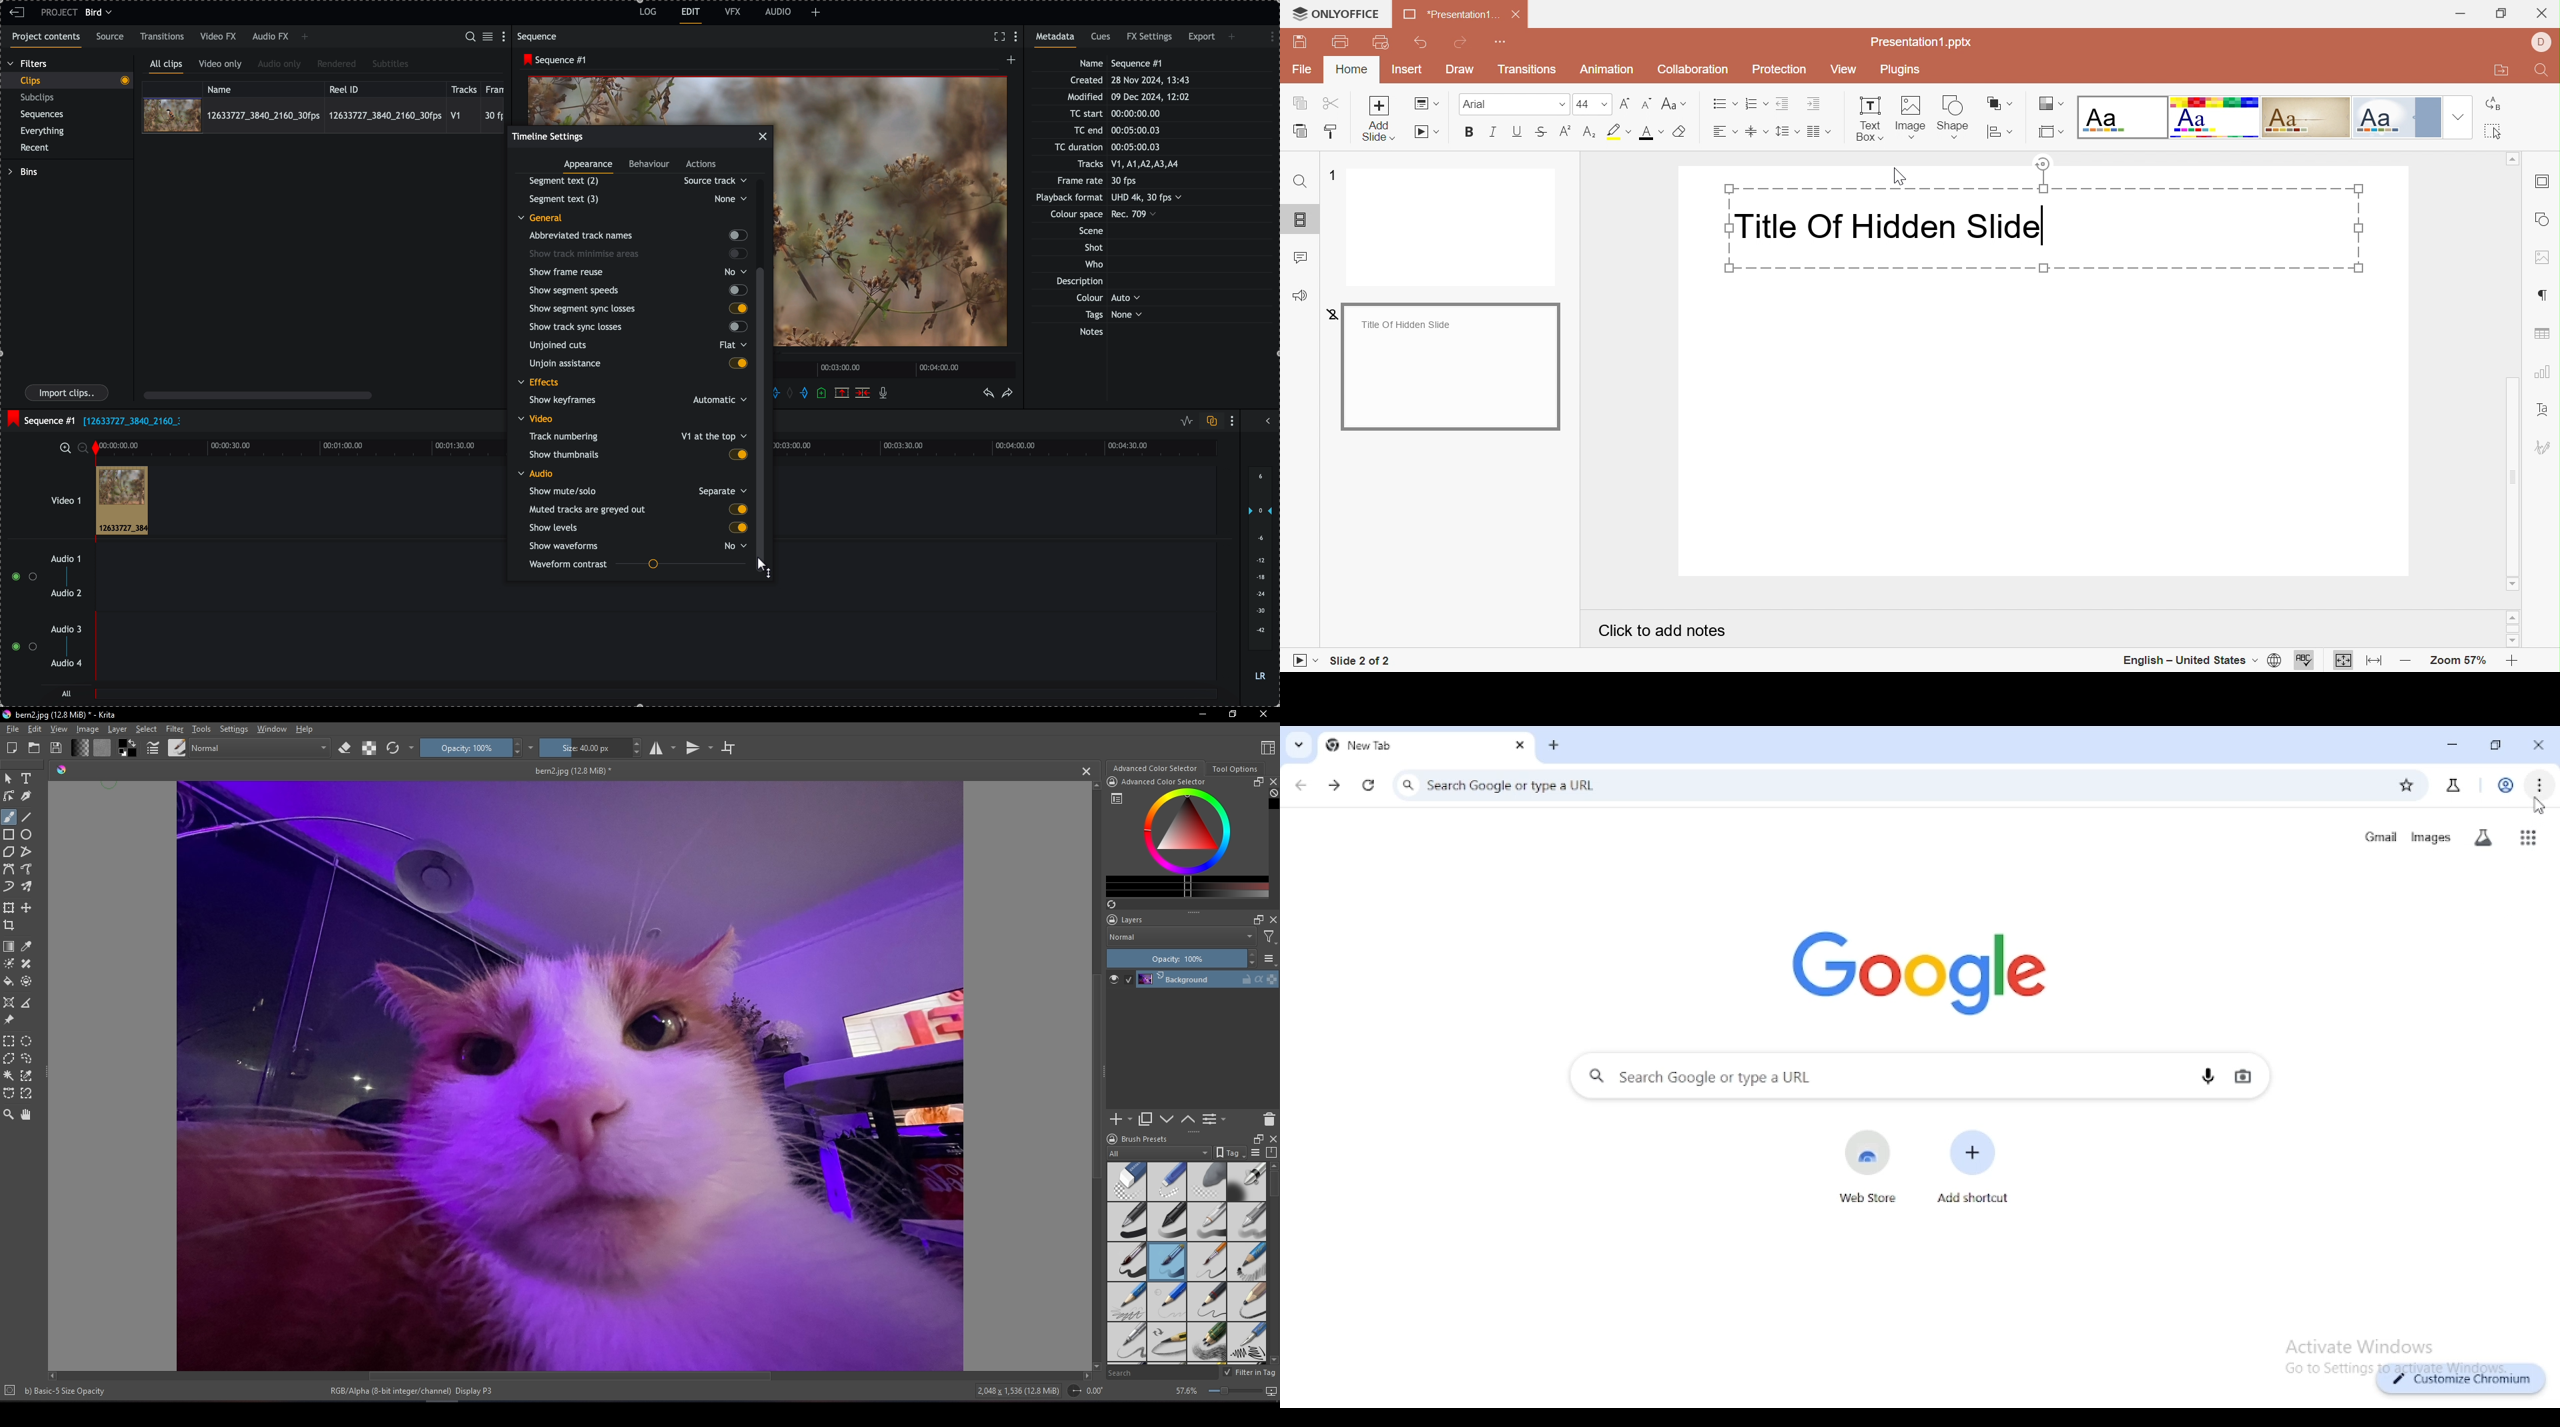  What do you see at coordinates (2482, 837) in the screenshot?
I see `search labs` at bounding box center [2482, 837].